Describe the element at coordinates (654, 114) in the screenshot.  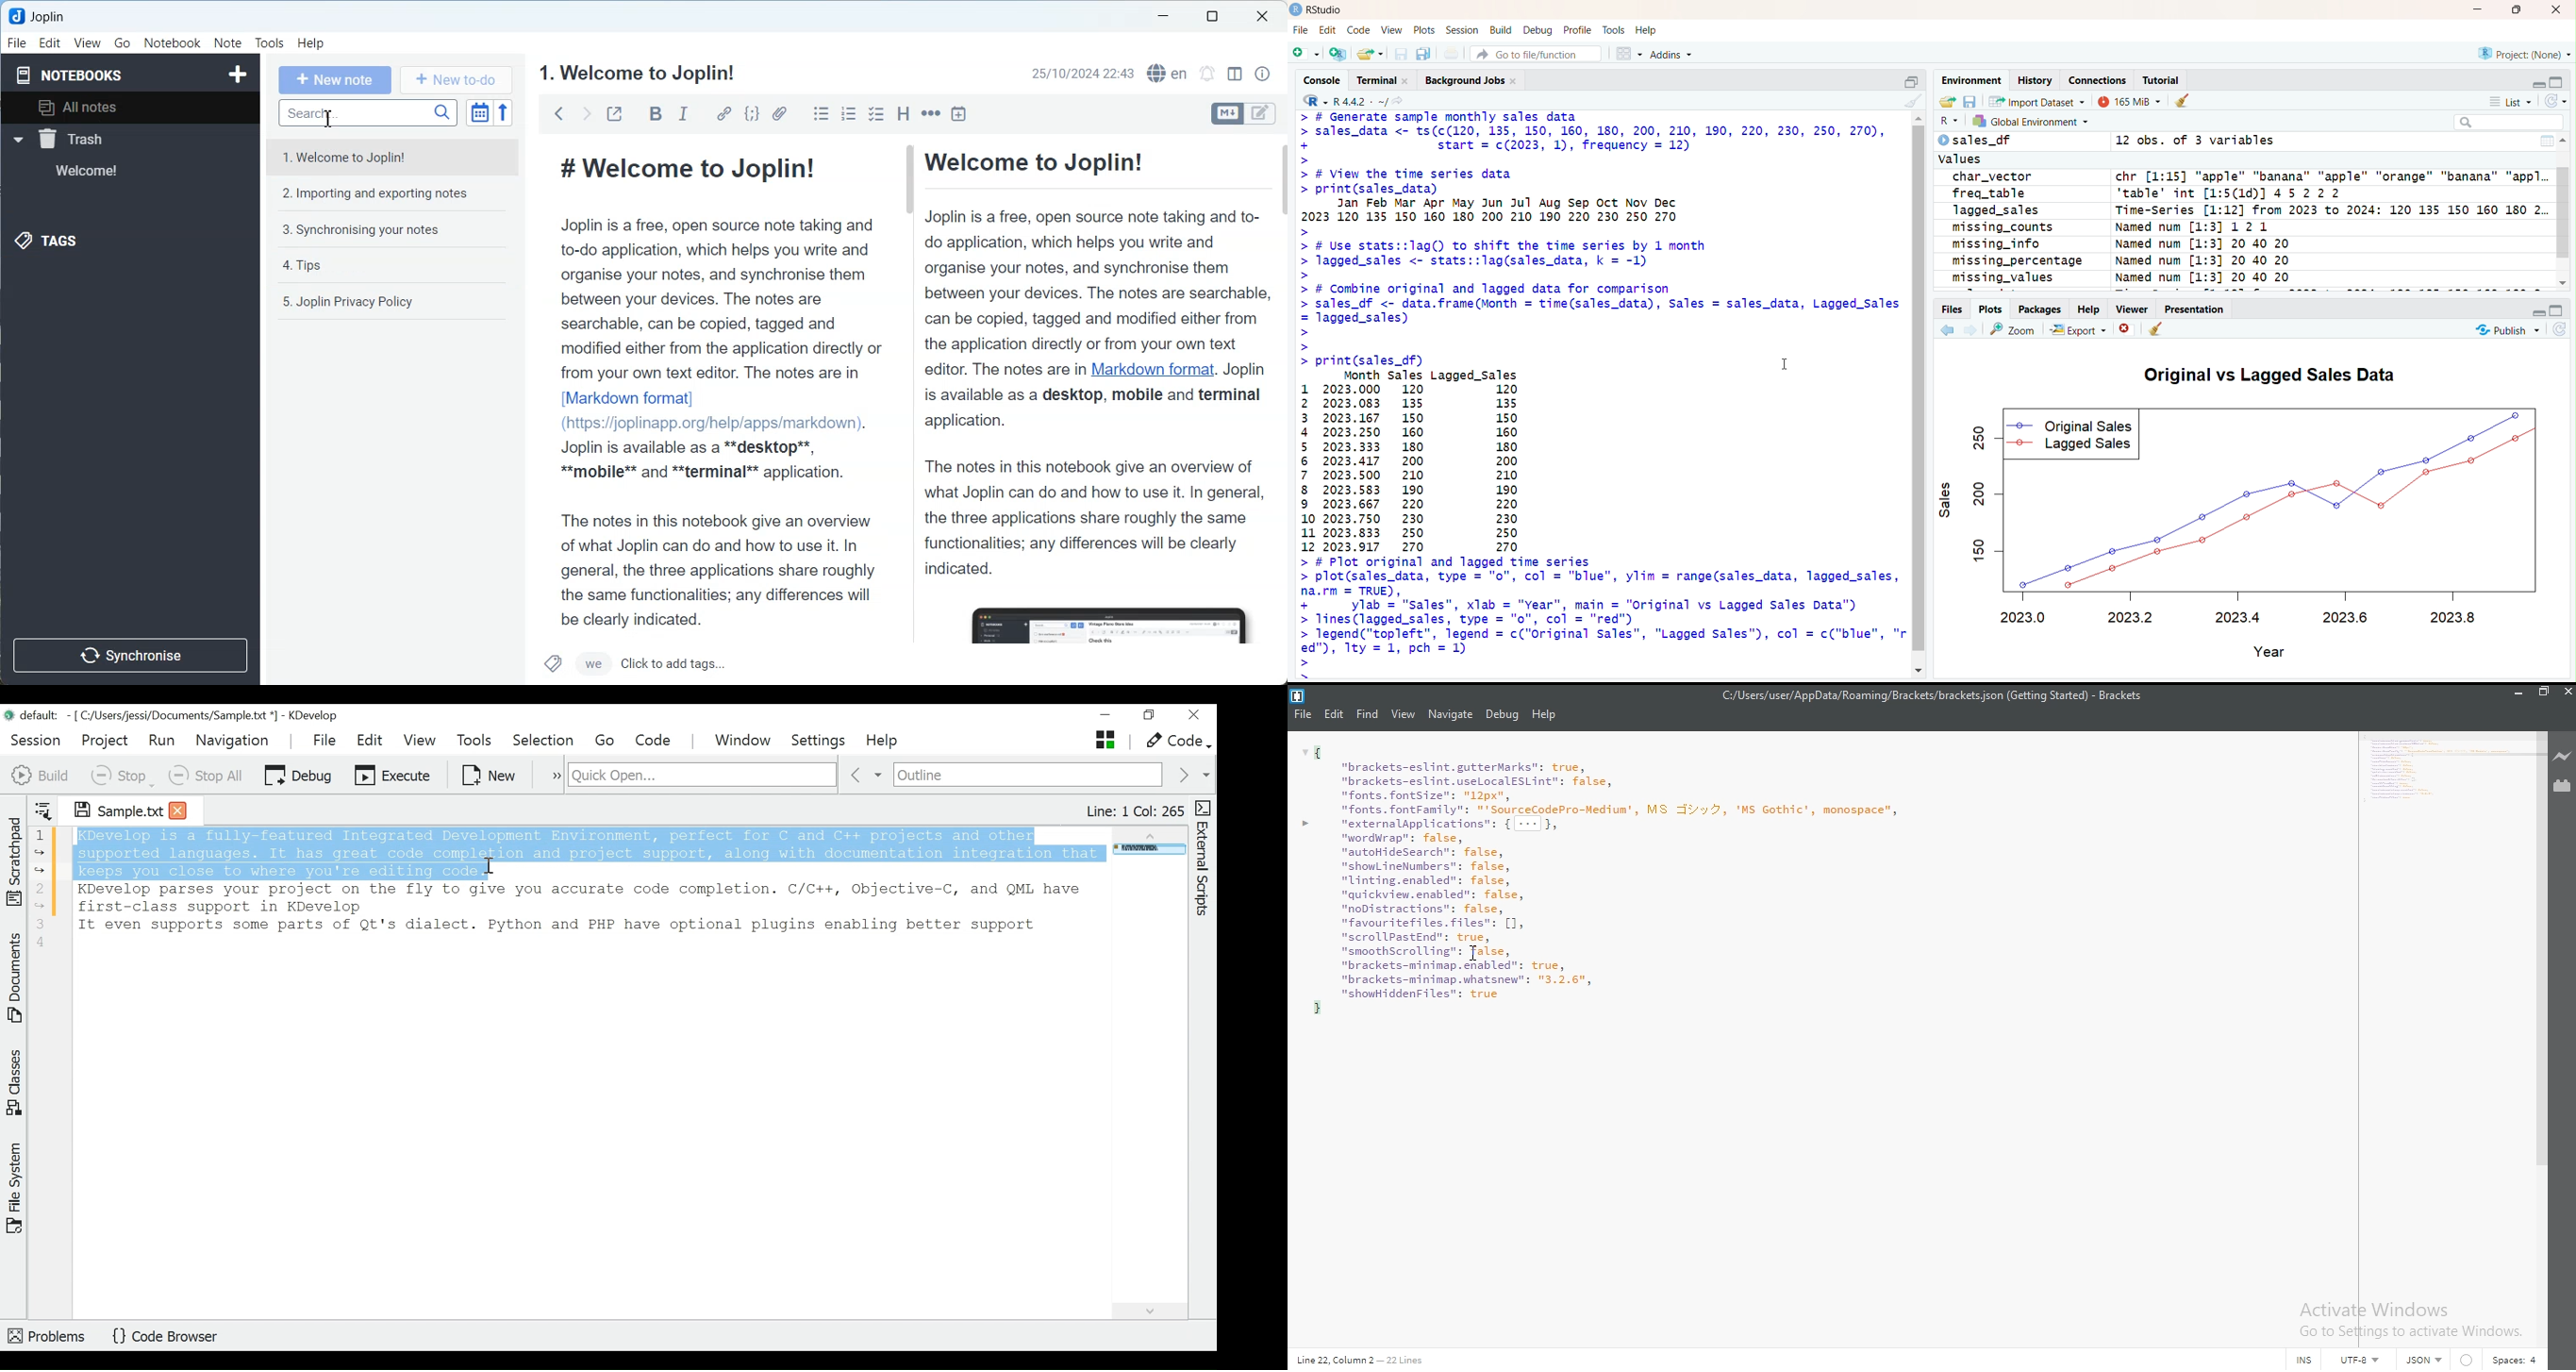
I see `Bold` at that location.